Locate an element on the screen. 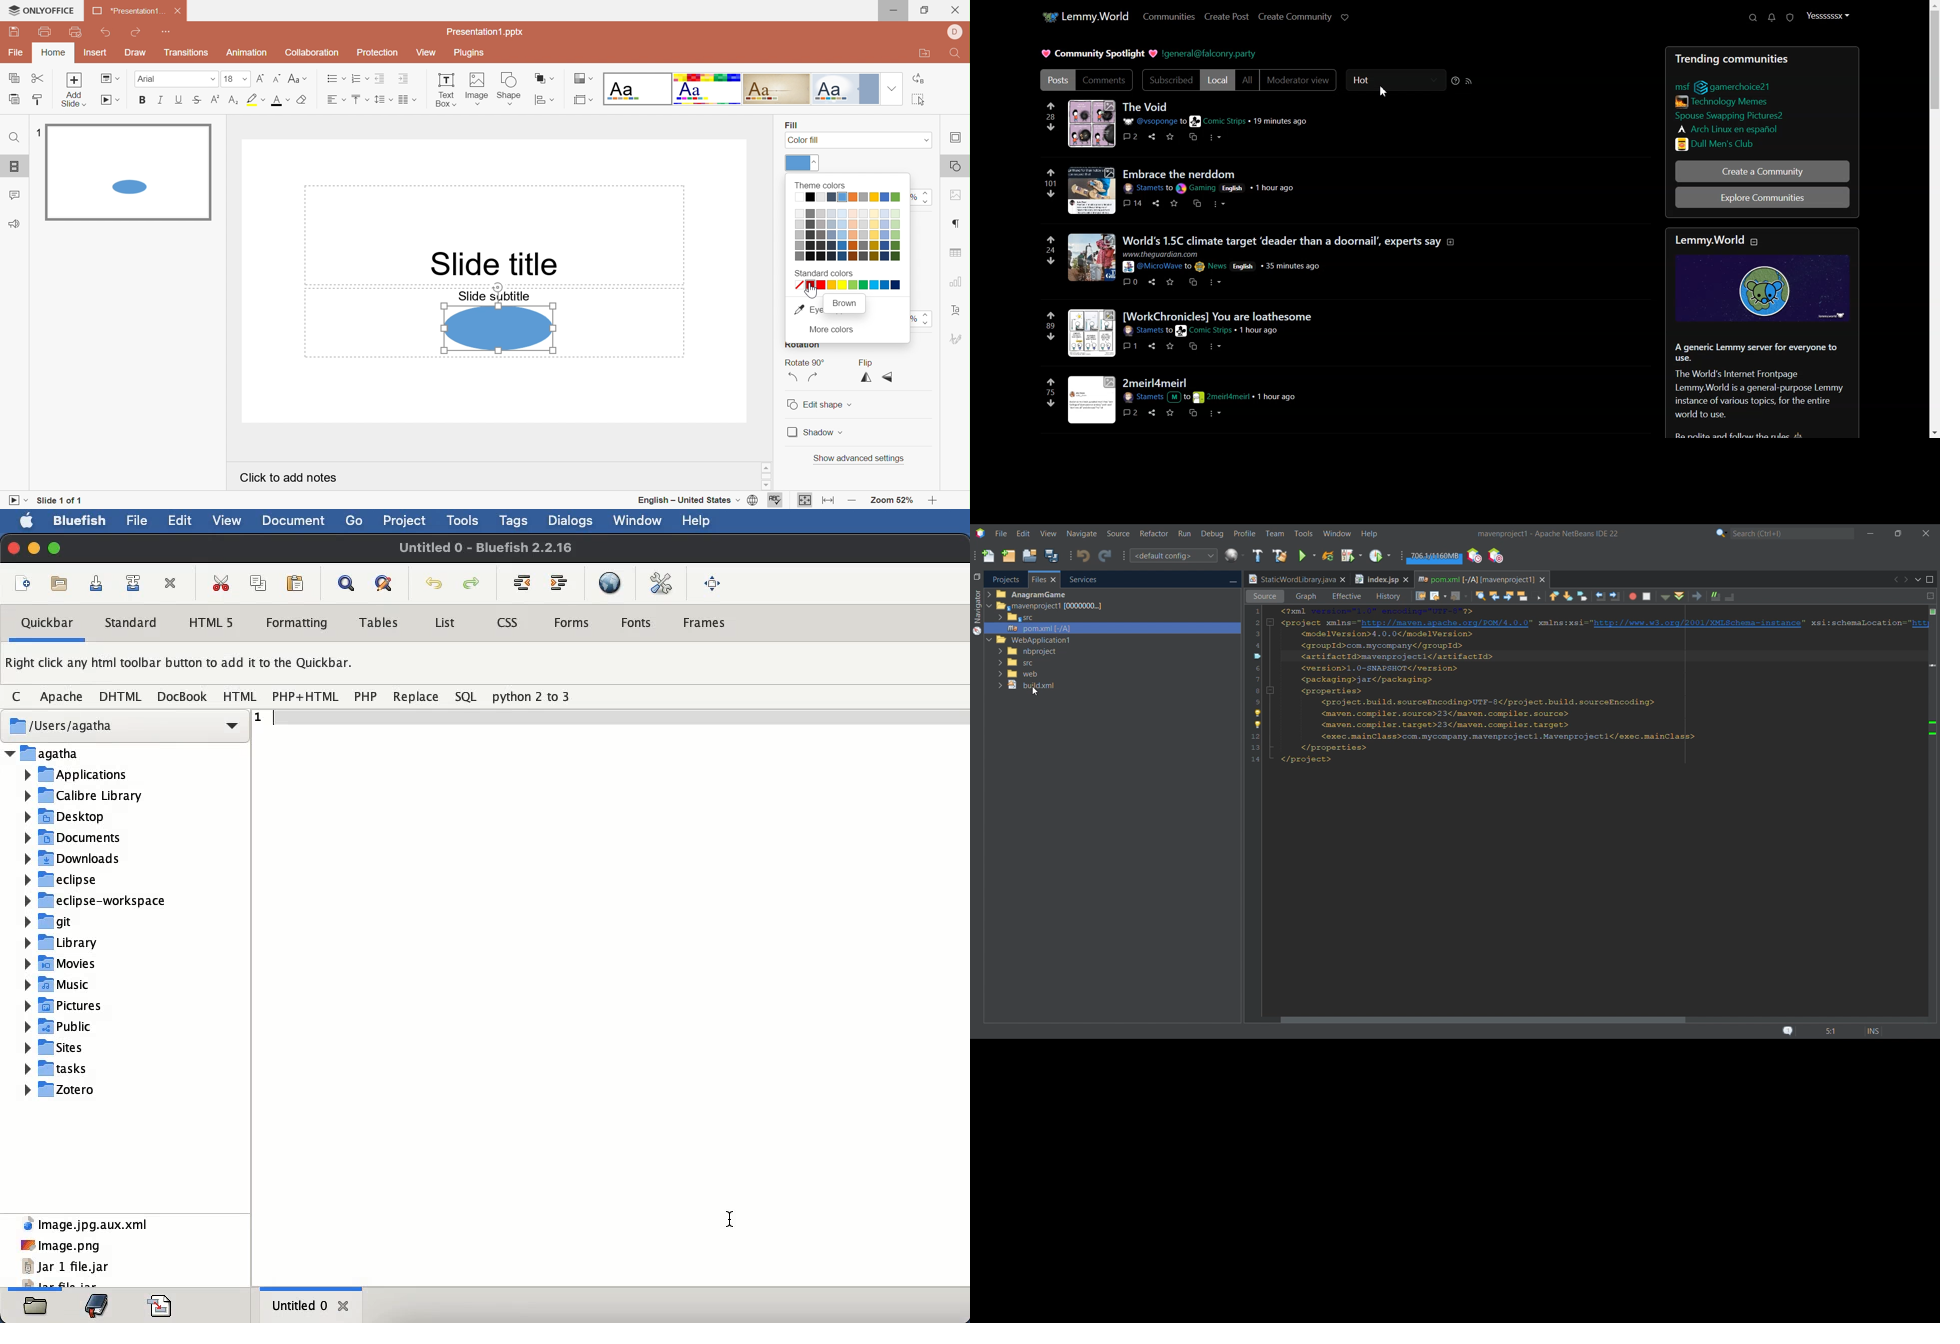 The image size is (1960, 1344). Font size 18 is located at coordinates (235, 78).